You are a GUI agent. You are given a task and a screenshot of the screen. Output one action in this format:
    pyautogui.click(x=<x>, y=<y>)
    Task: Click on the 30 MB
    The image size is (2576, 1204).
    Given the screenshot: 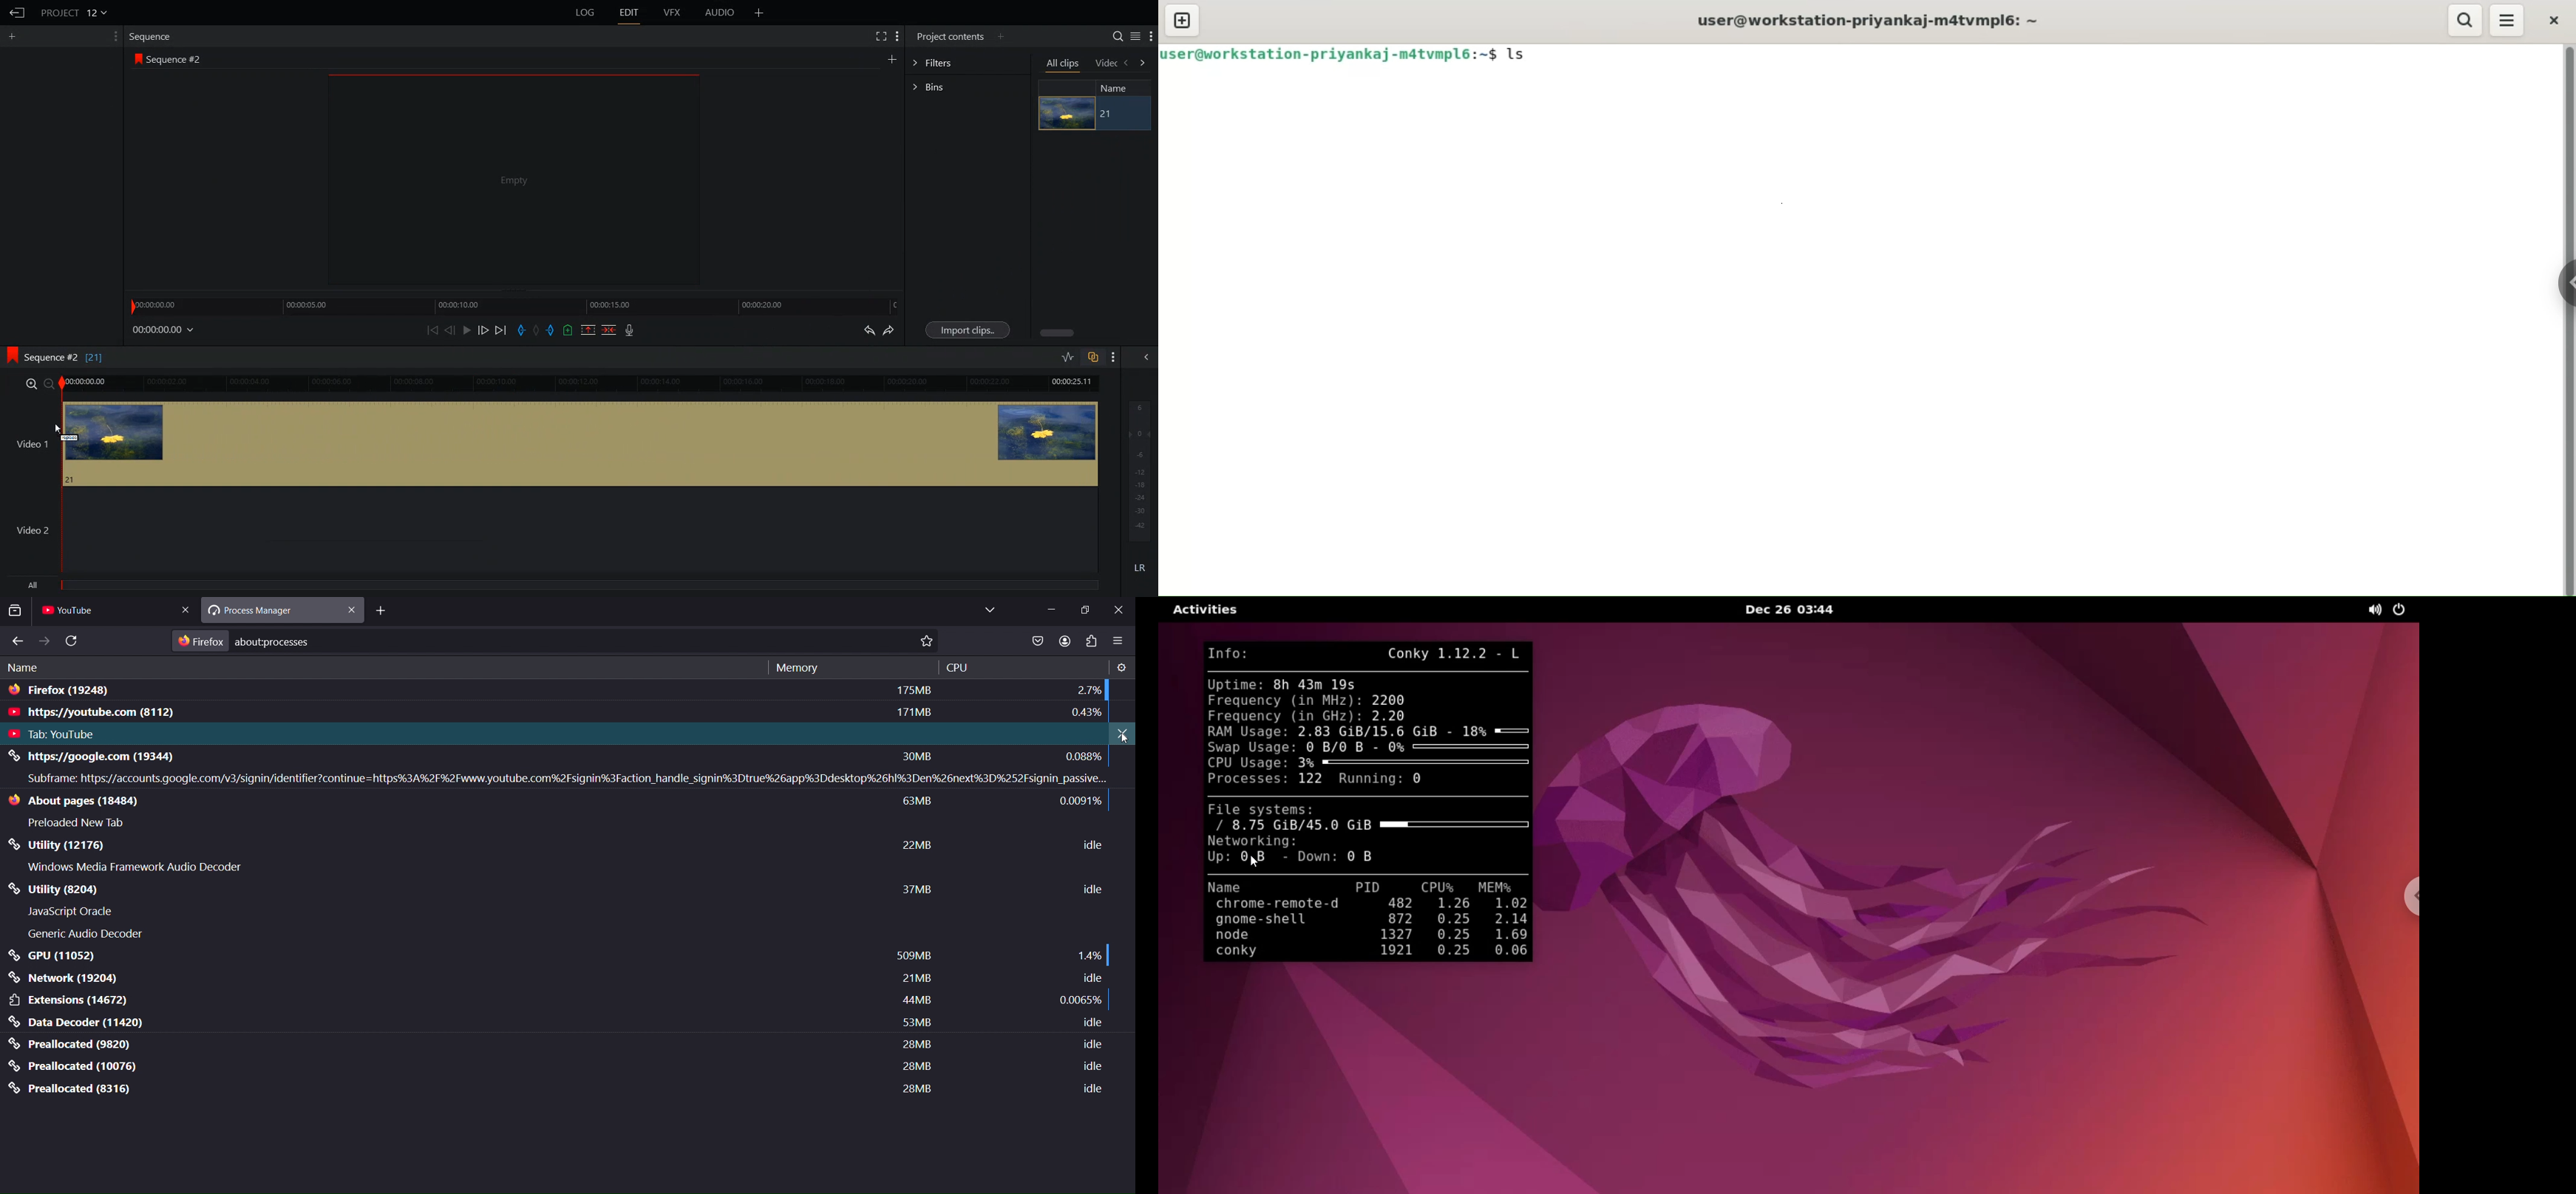 What is the action you would take?
    pyautogui.click(x=918, y=757)
    